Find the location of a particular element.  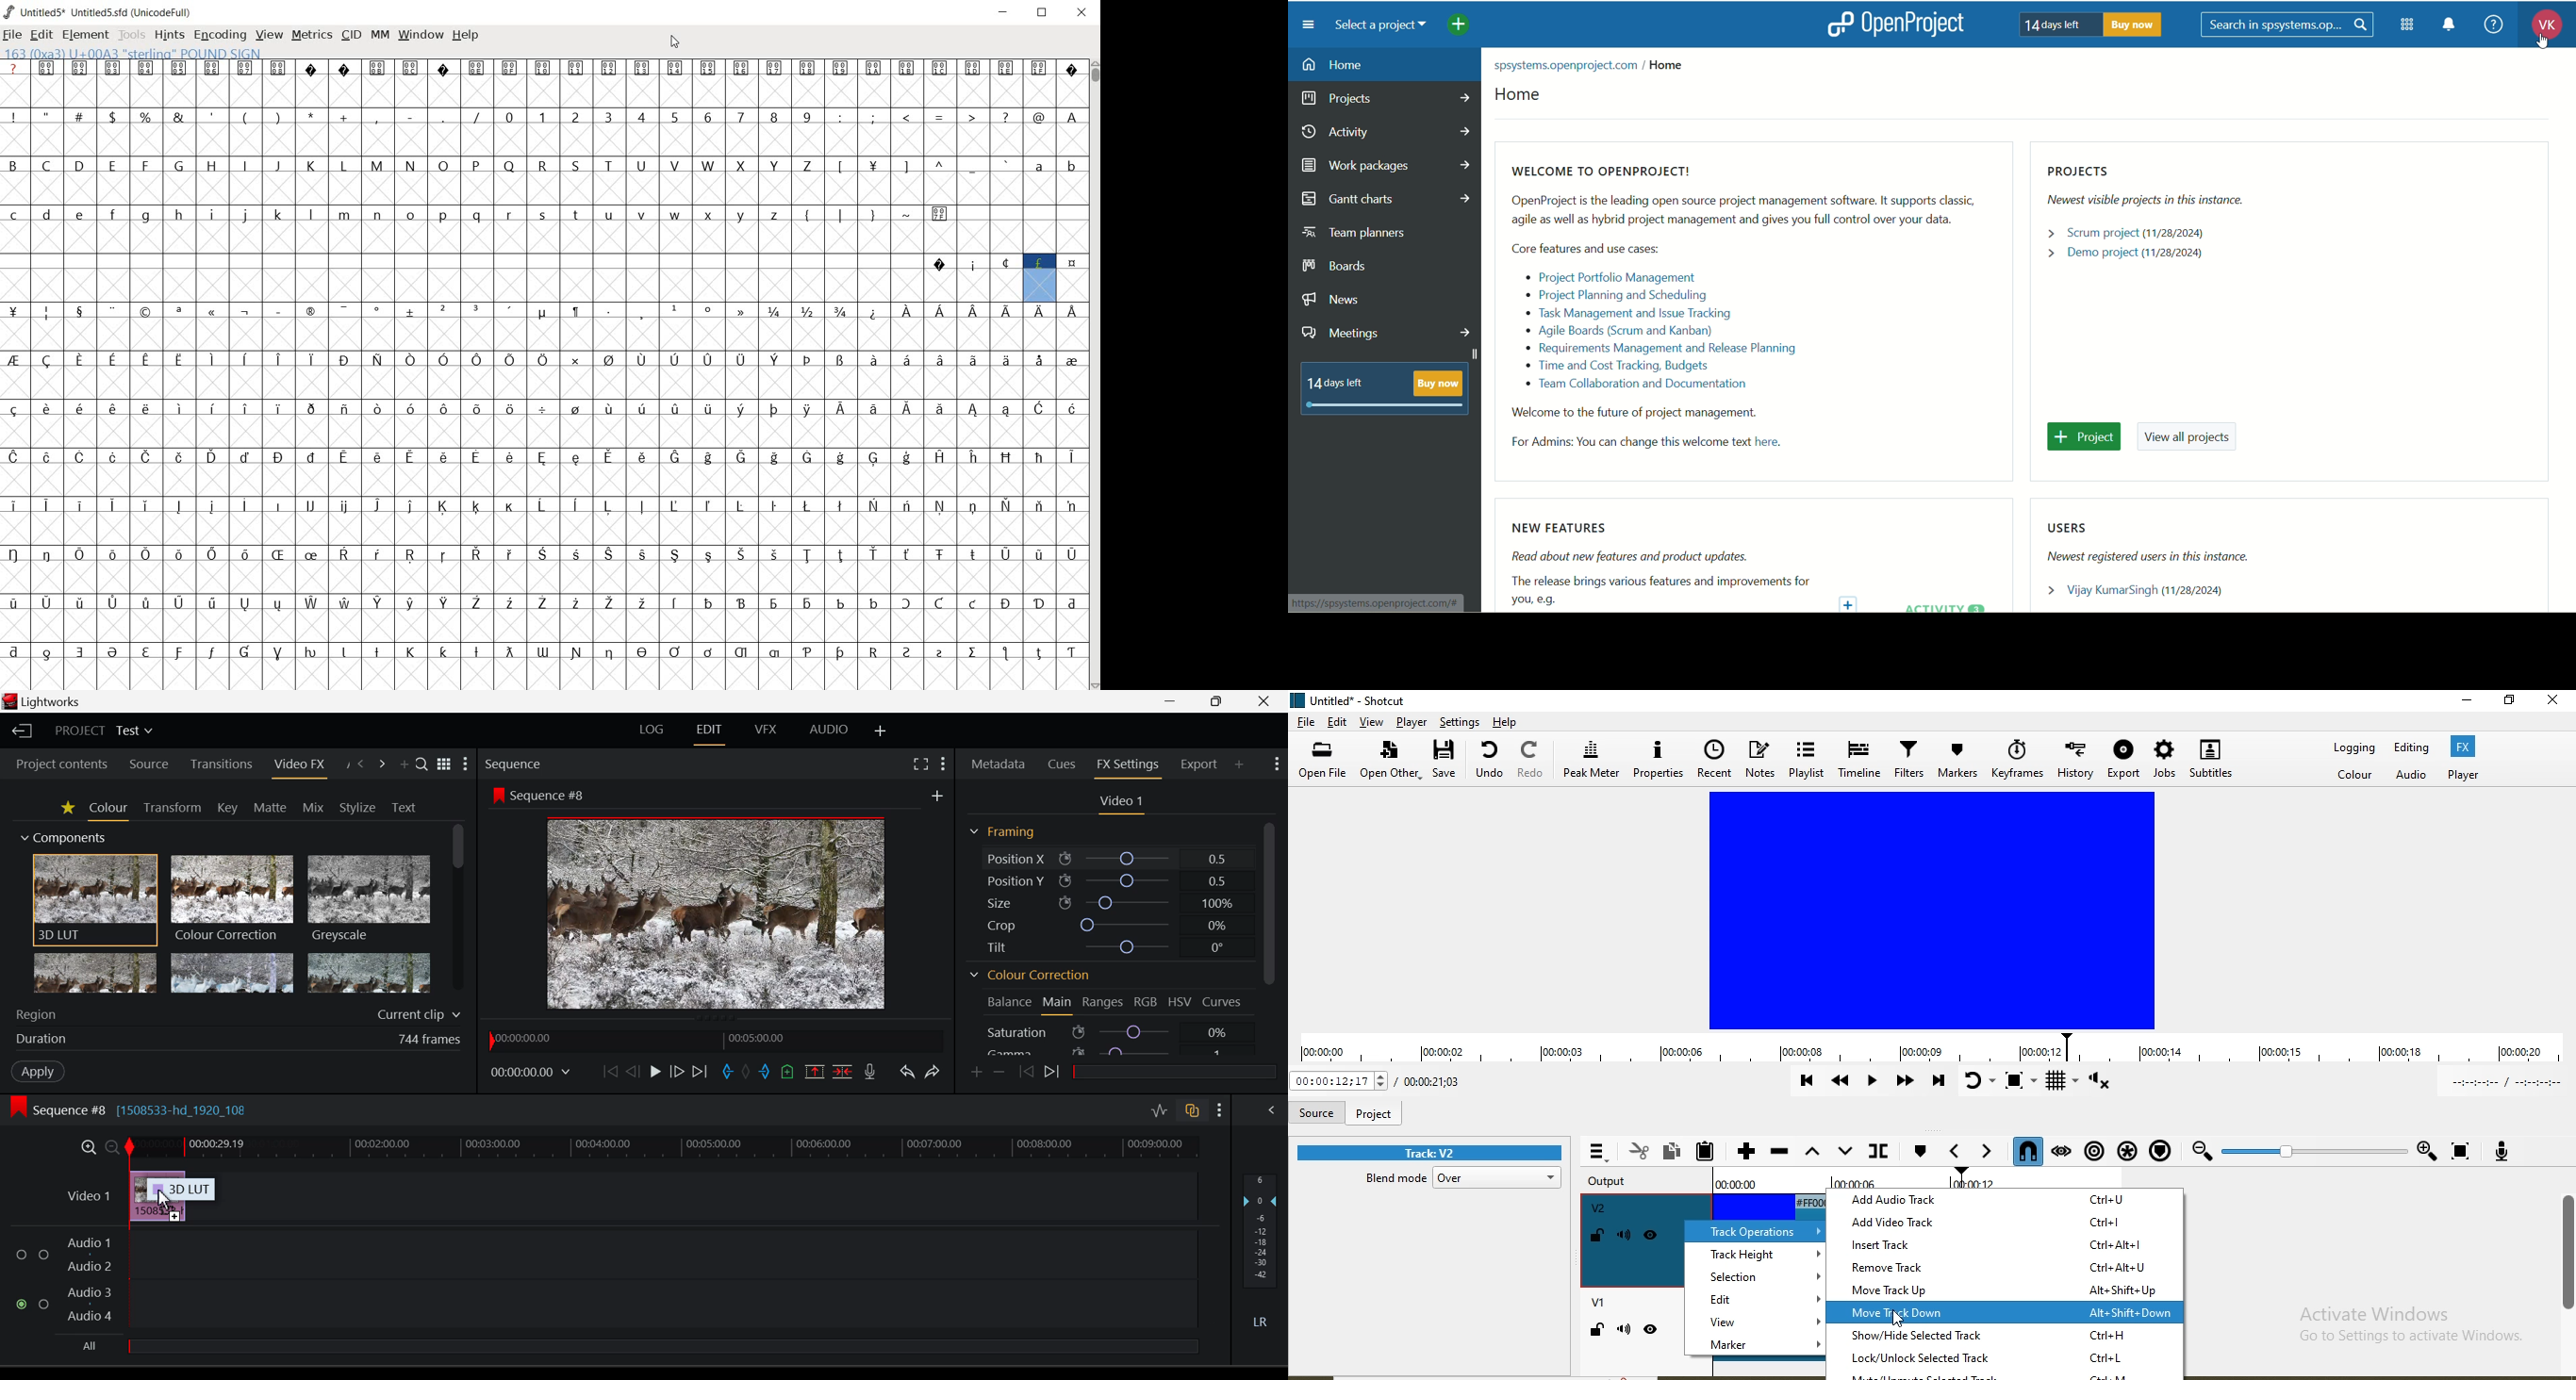

Markers is located at coordinates (1959, 758).